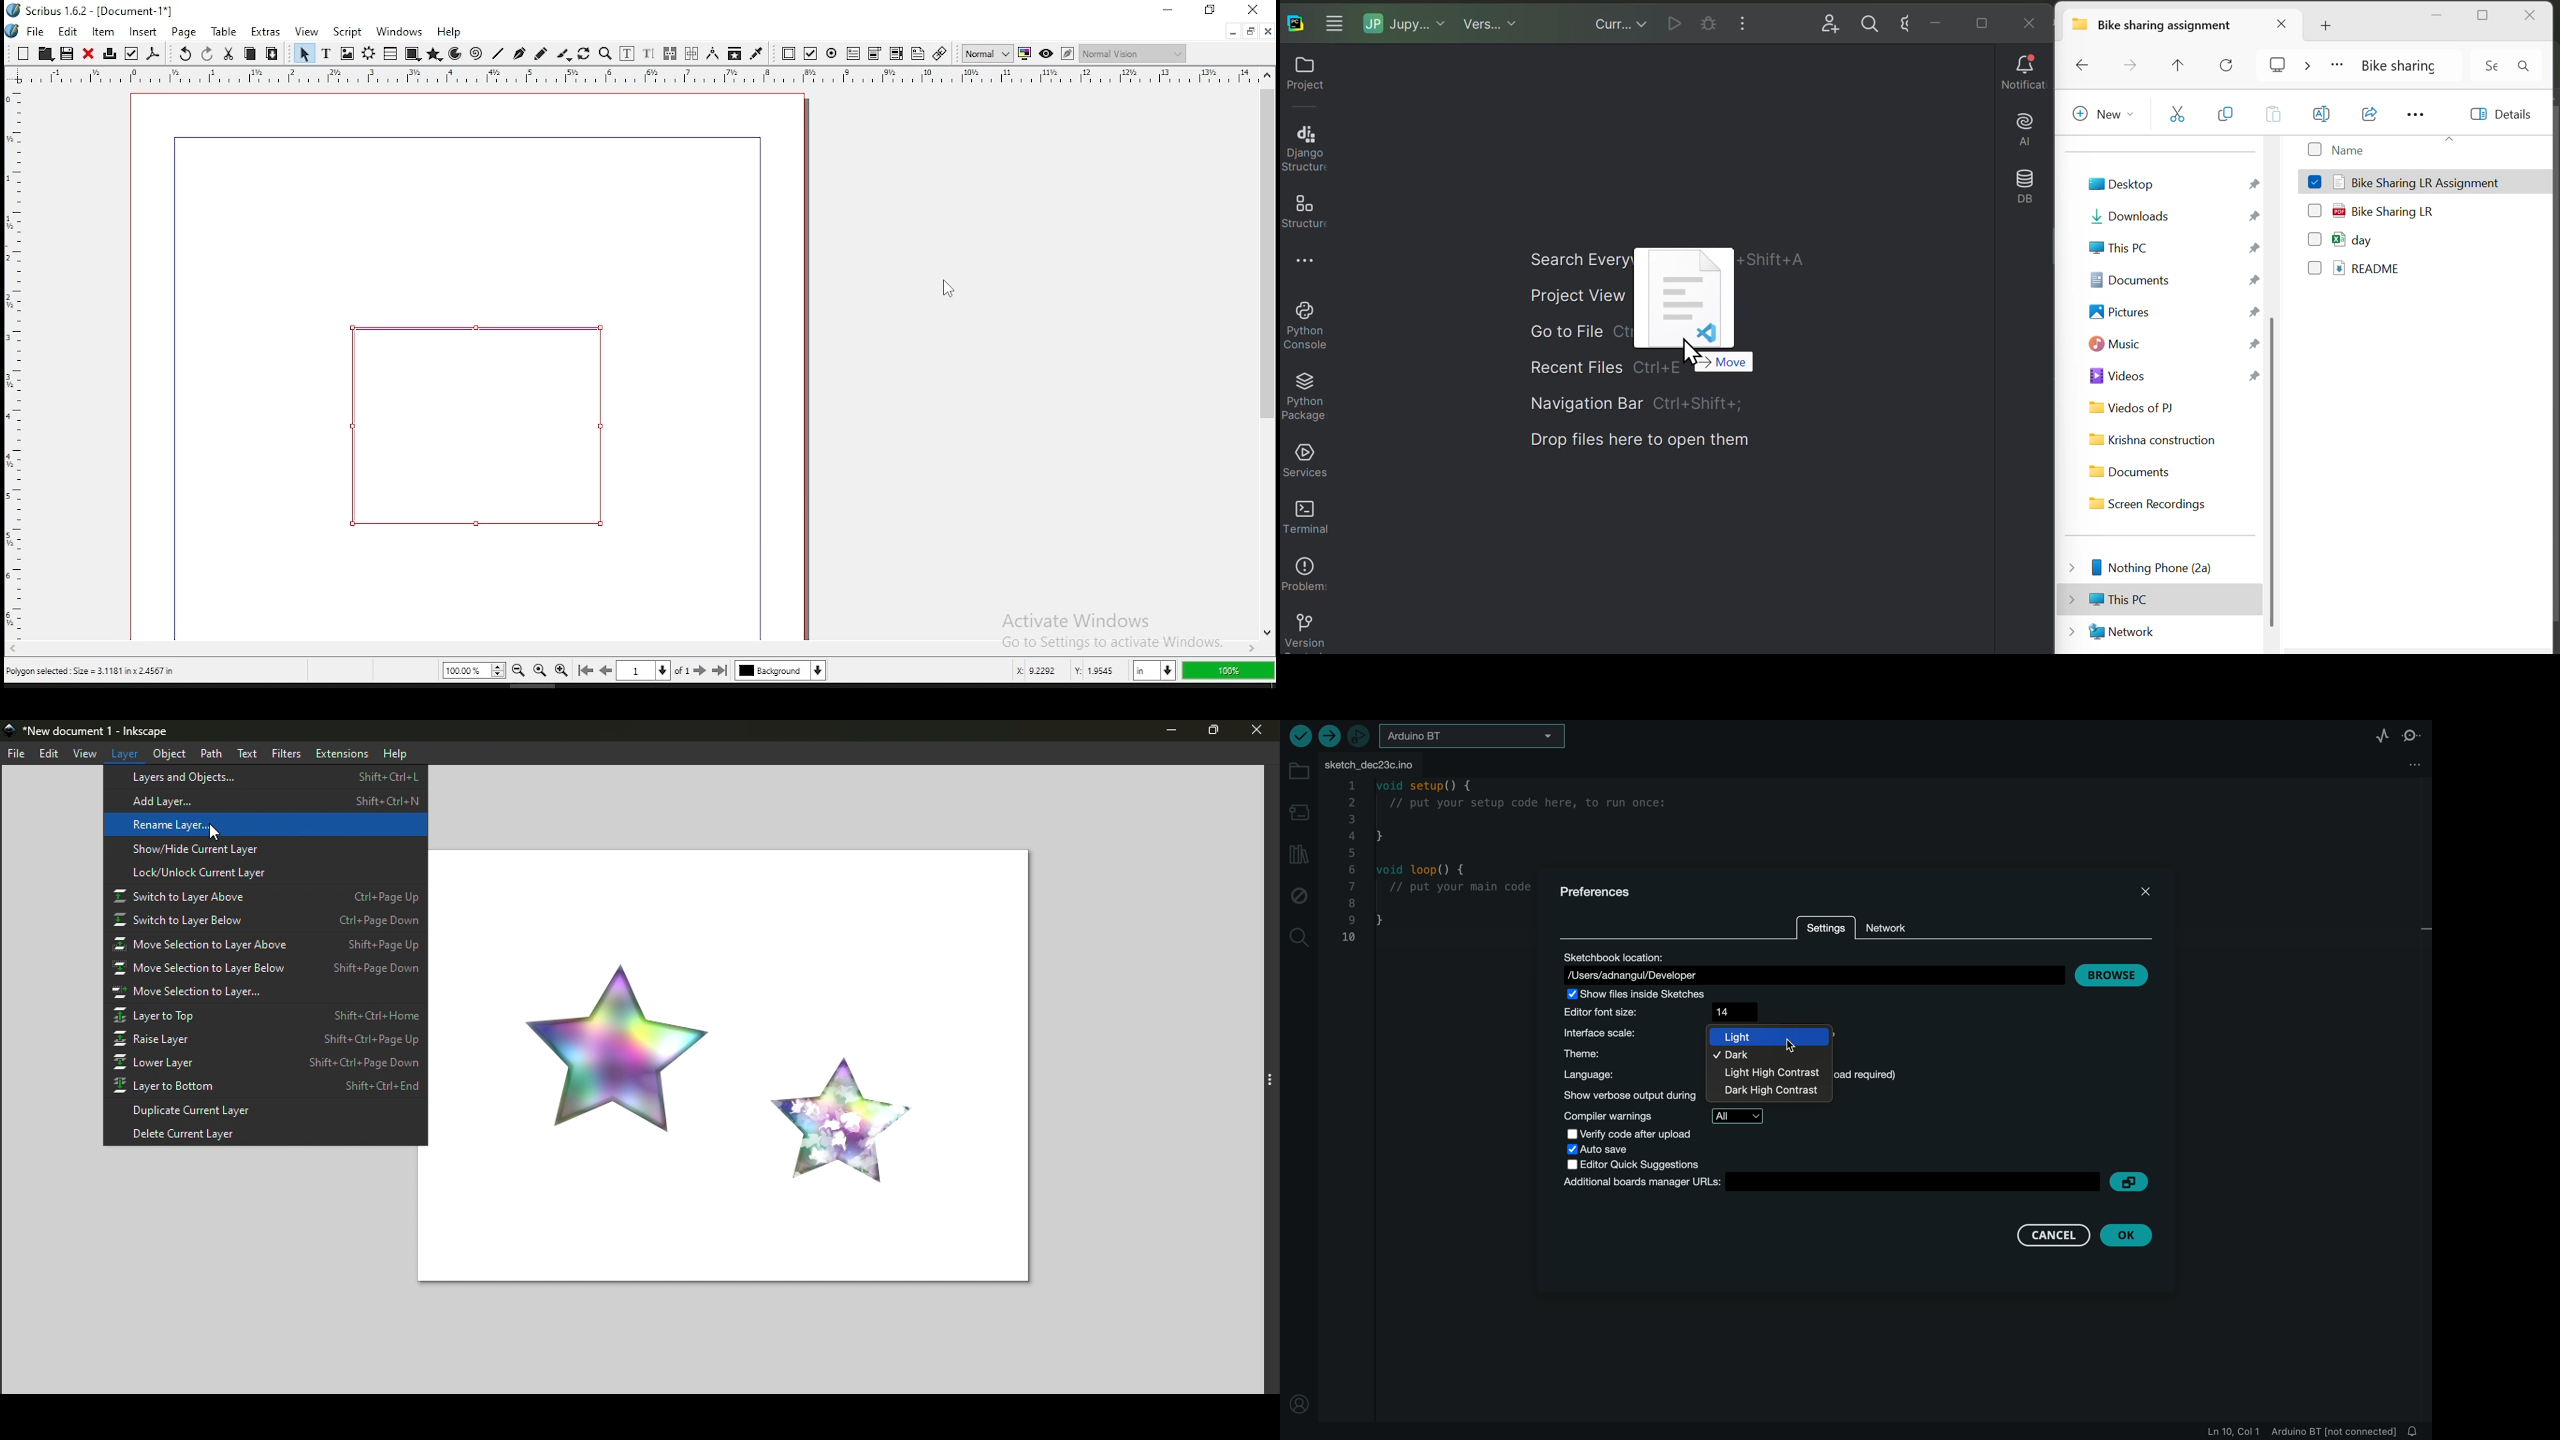  I want to click on cursor, so click(216, 836).